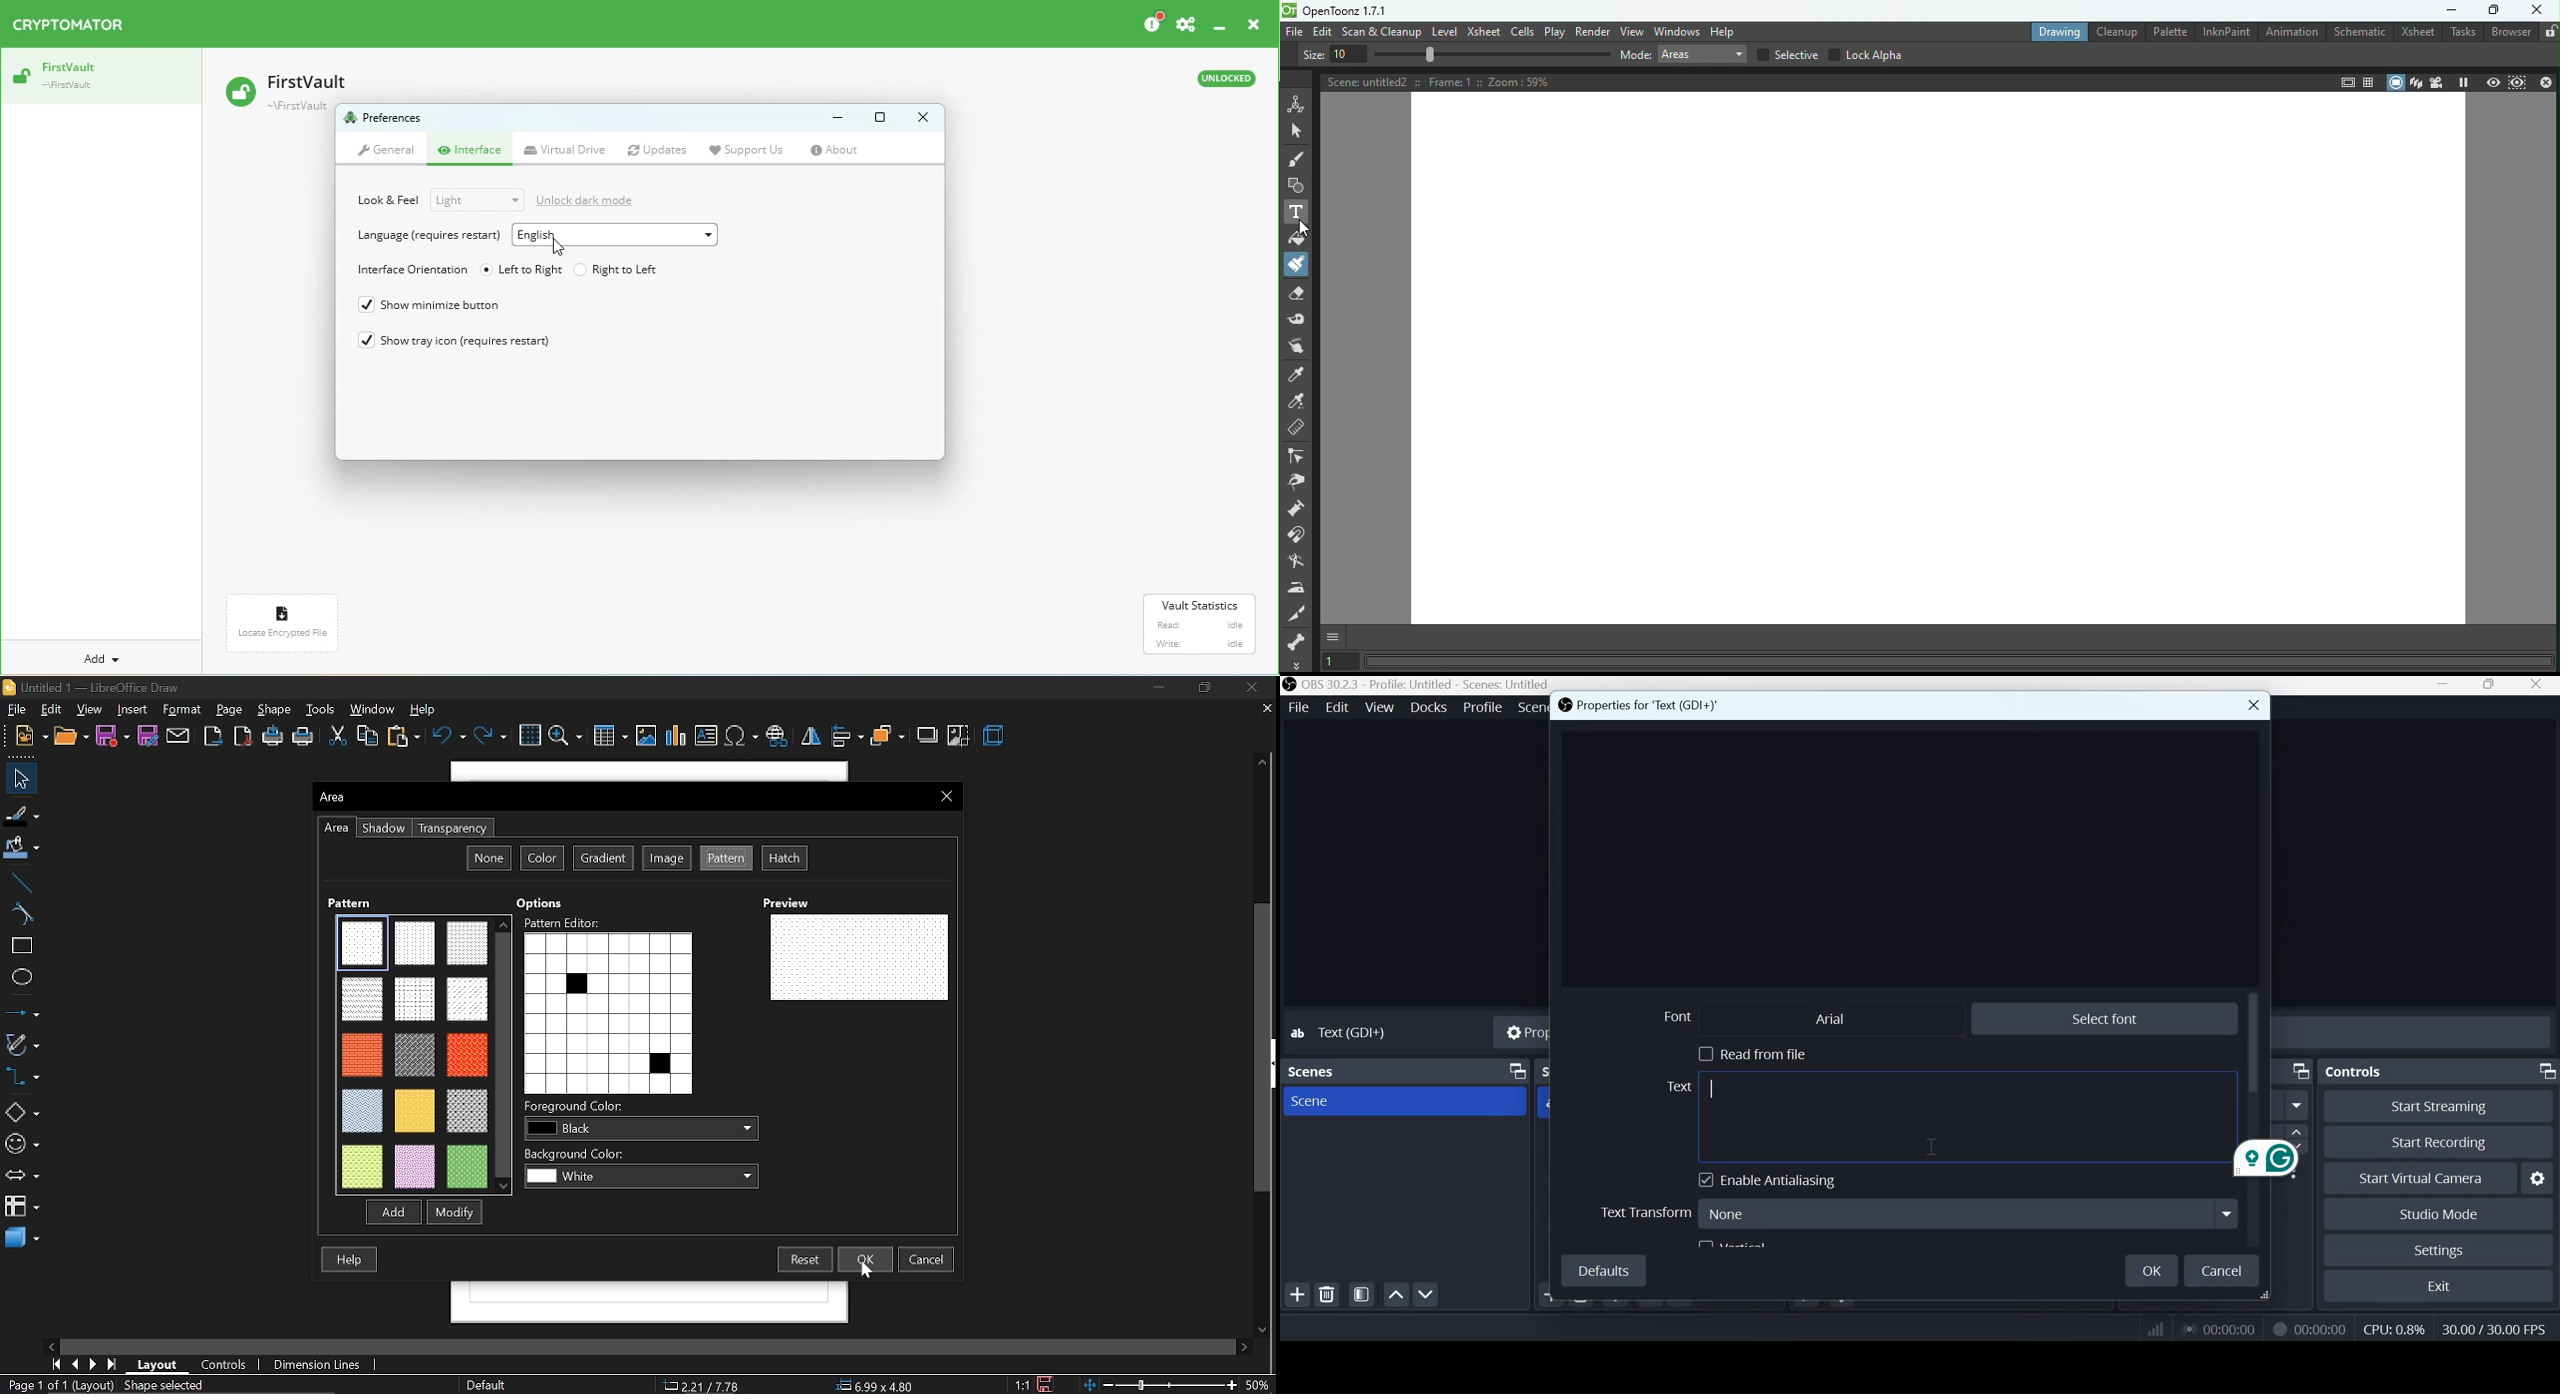  What do you see at coordinates (273, 738) in the screenshot?
I see `print directly` at bounding box center [273, 738].